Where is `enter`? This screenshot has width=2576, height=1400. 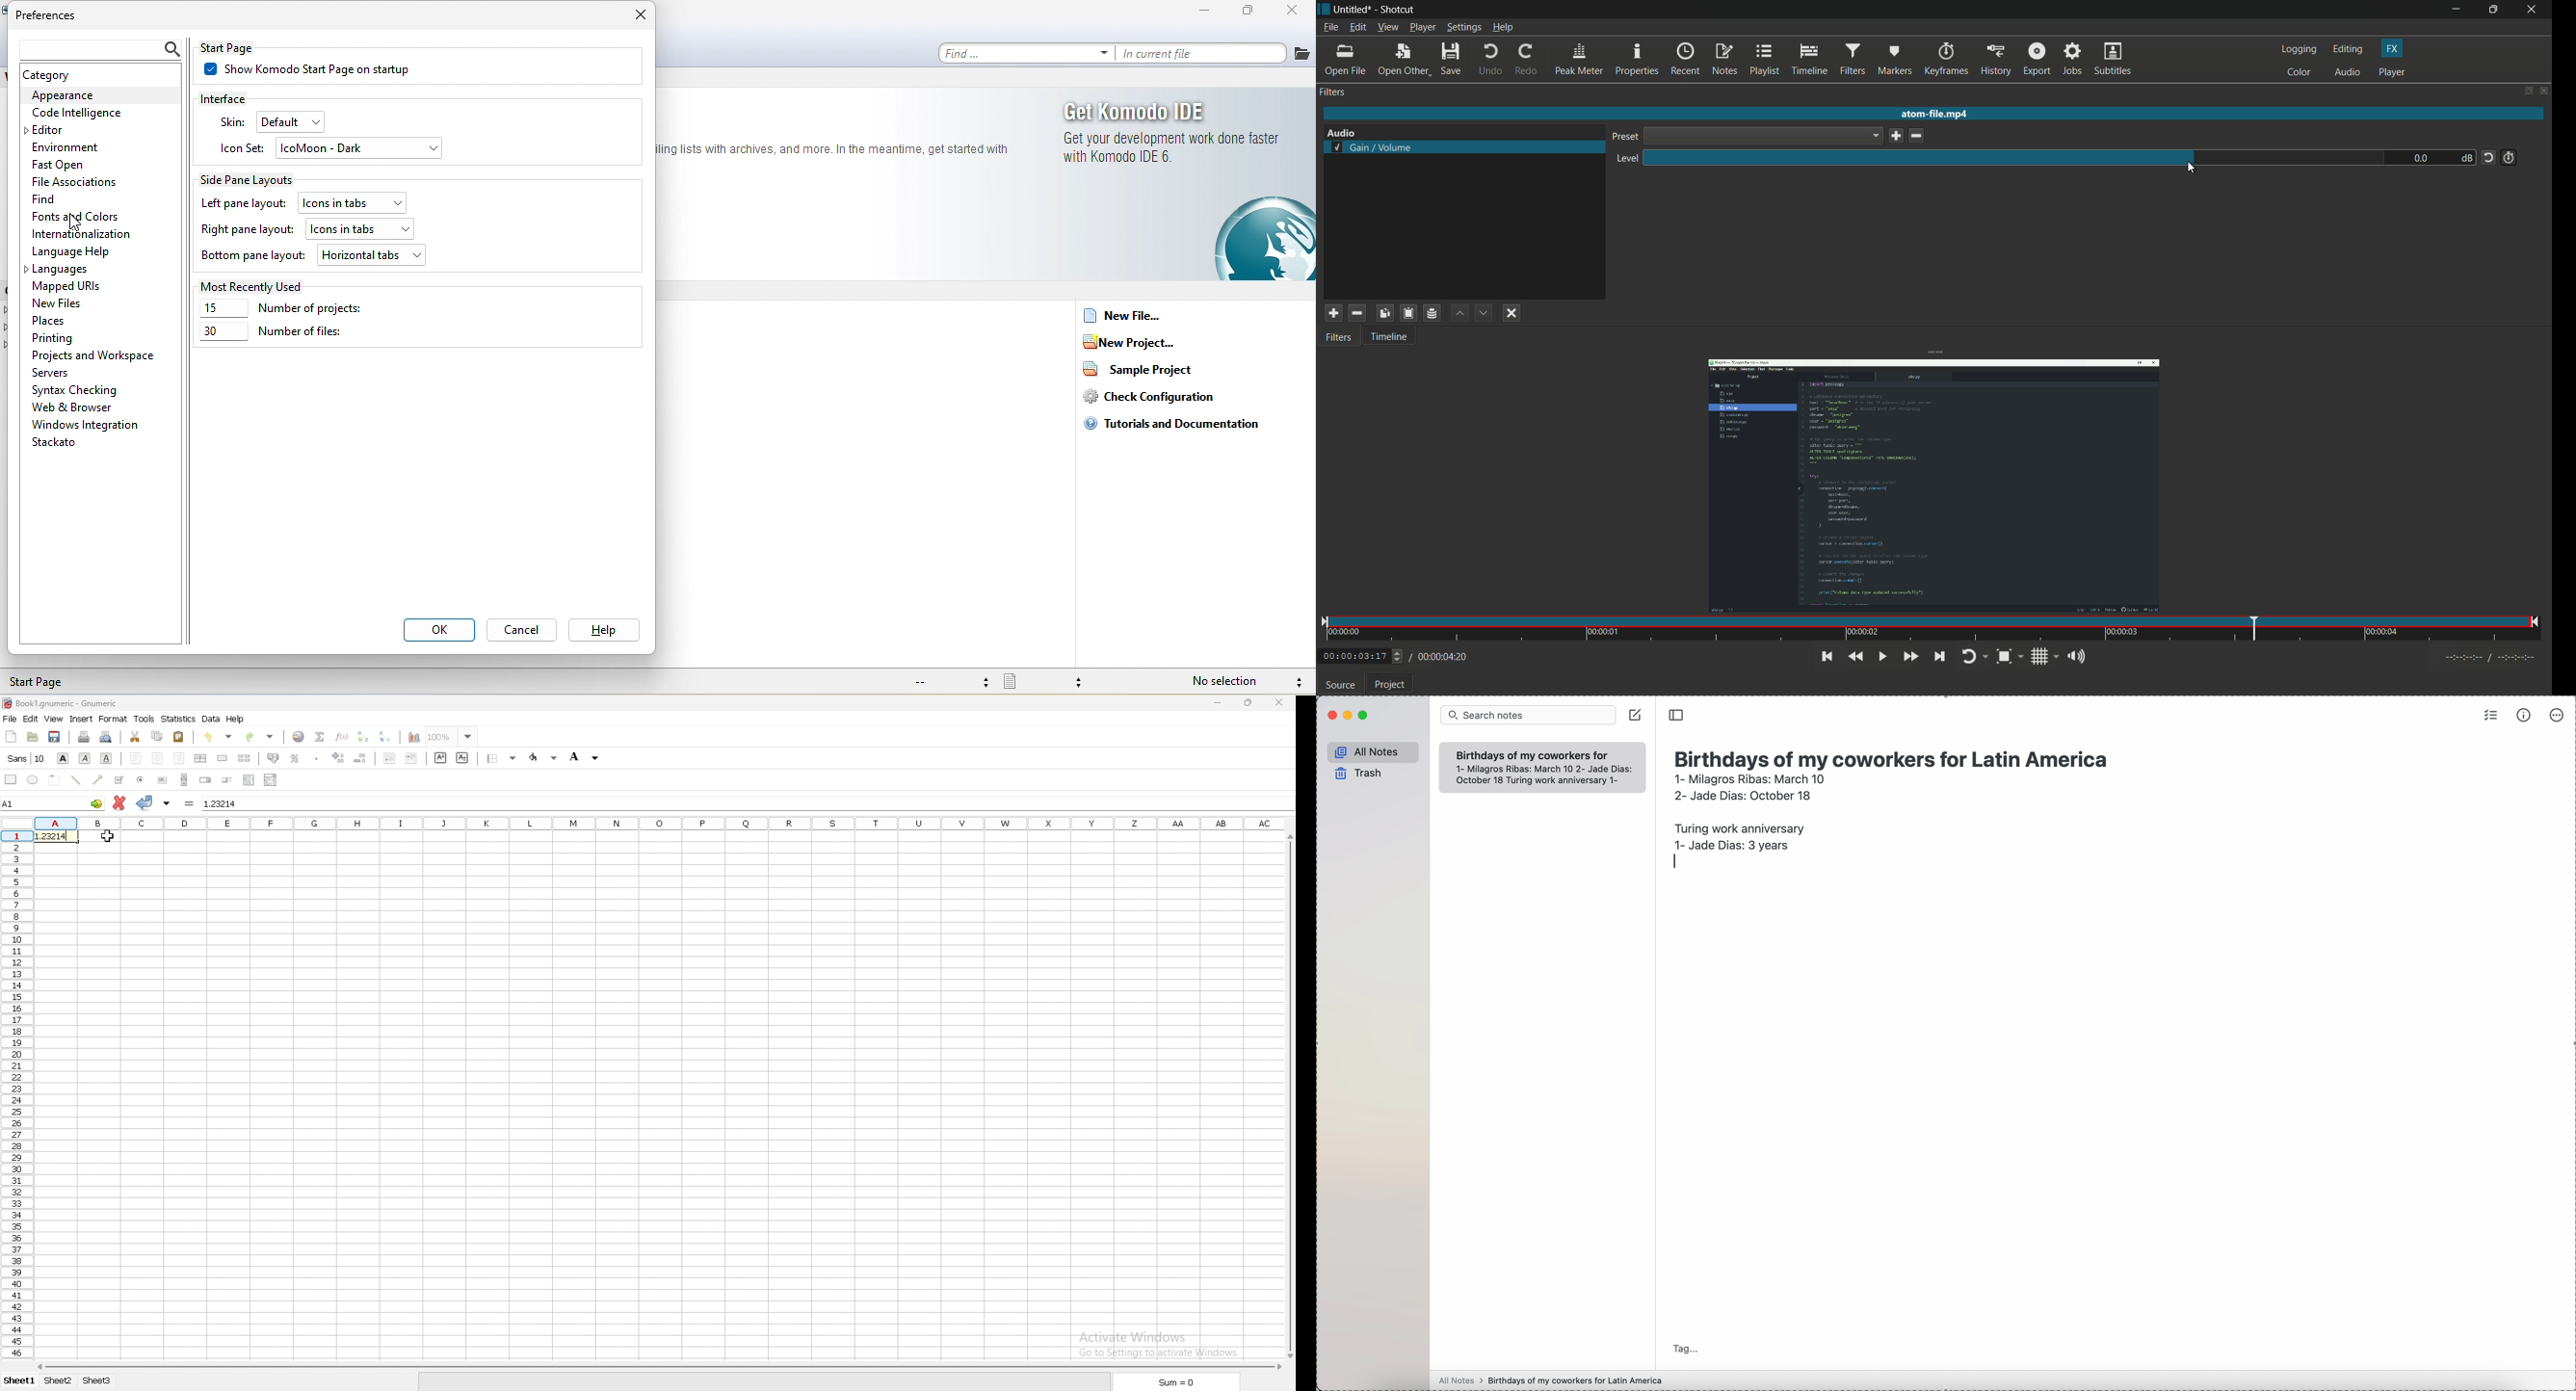 enter is located at coordinates (1676, 861).